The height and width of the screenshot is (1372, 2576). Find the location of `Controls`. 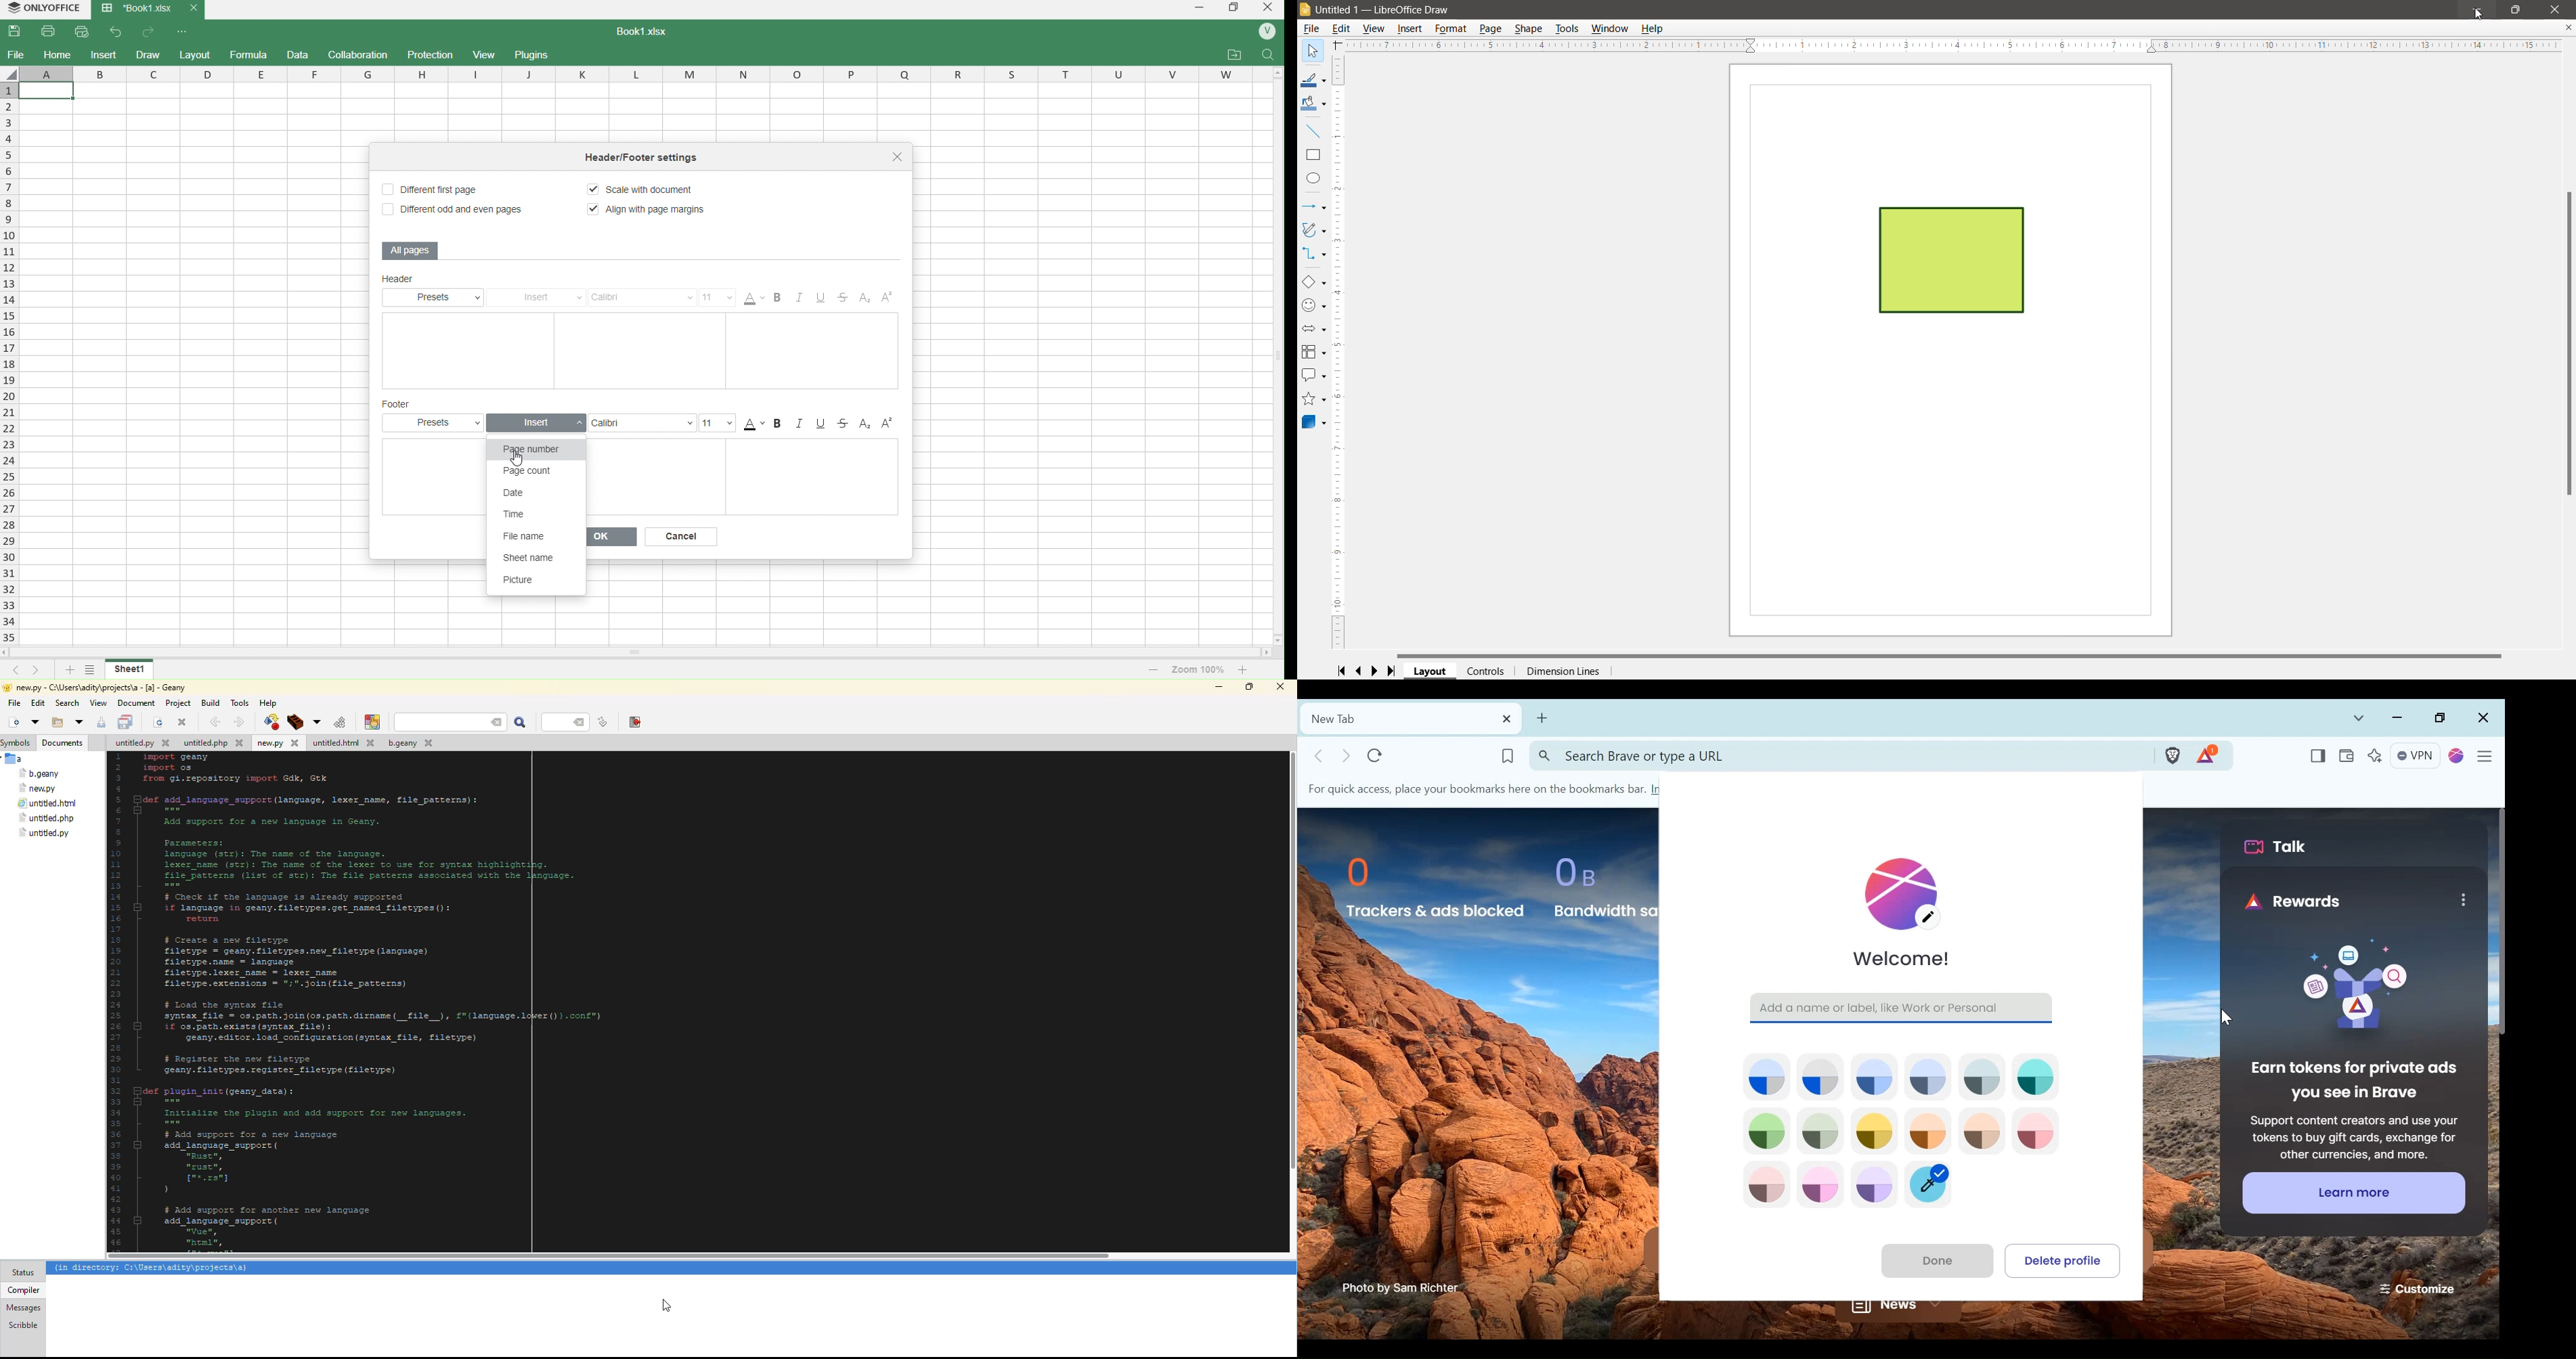

Controls is located at coordinates (1486, 671).